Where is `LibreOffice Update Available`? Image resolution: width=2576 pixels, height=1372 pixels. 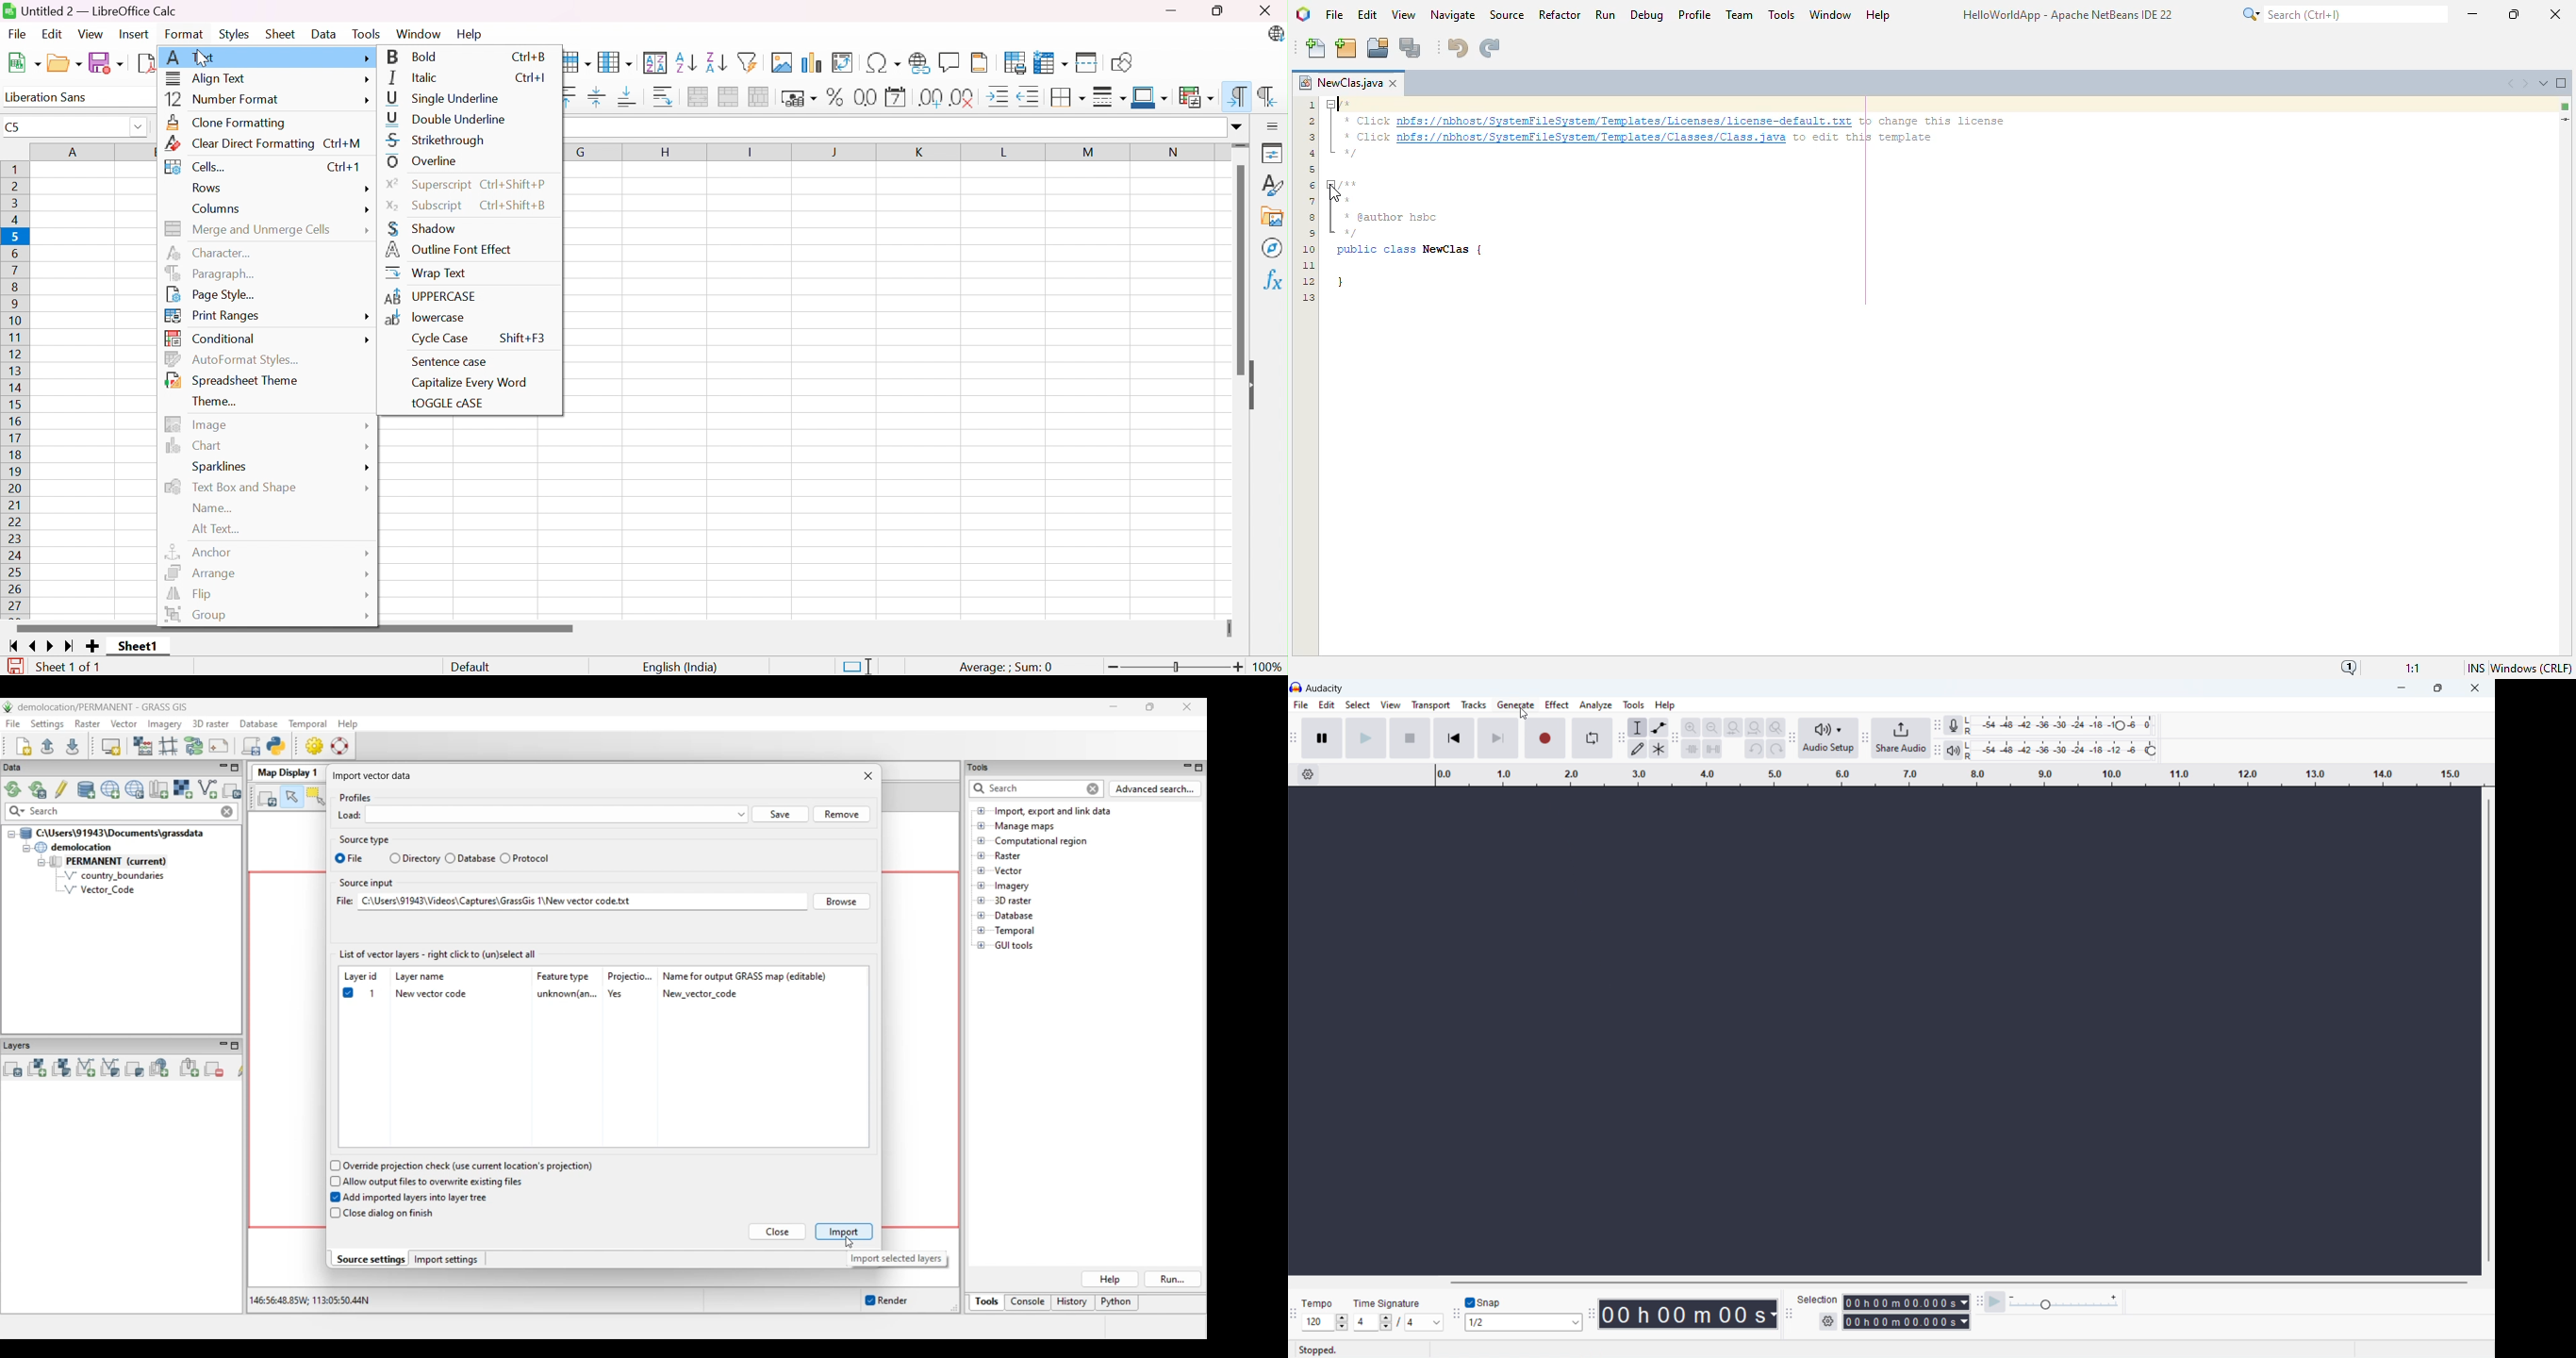
LibreOffice Update Available is located at coordinates (1277, 33).